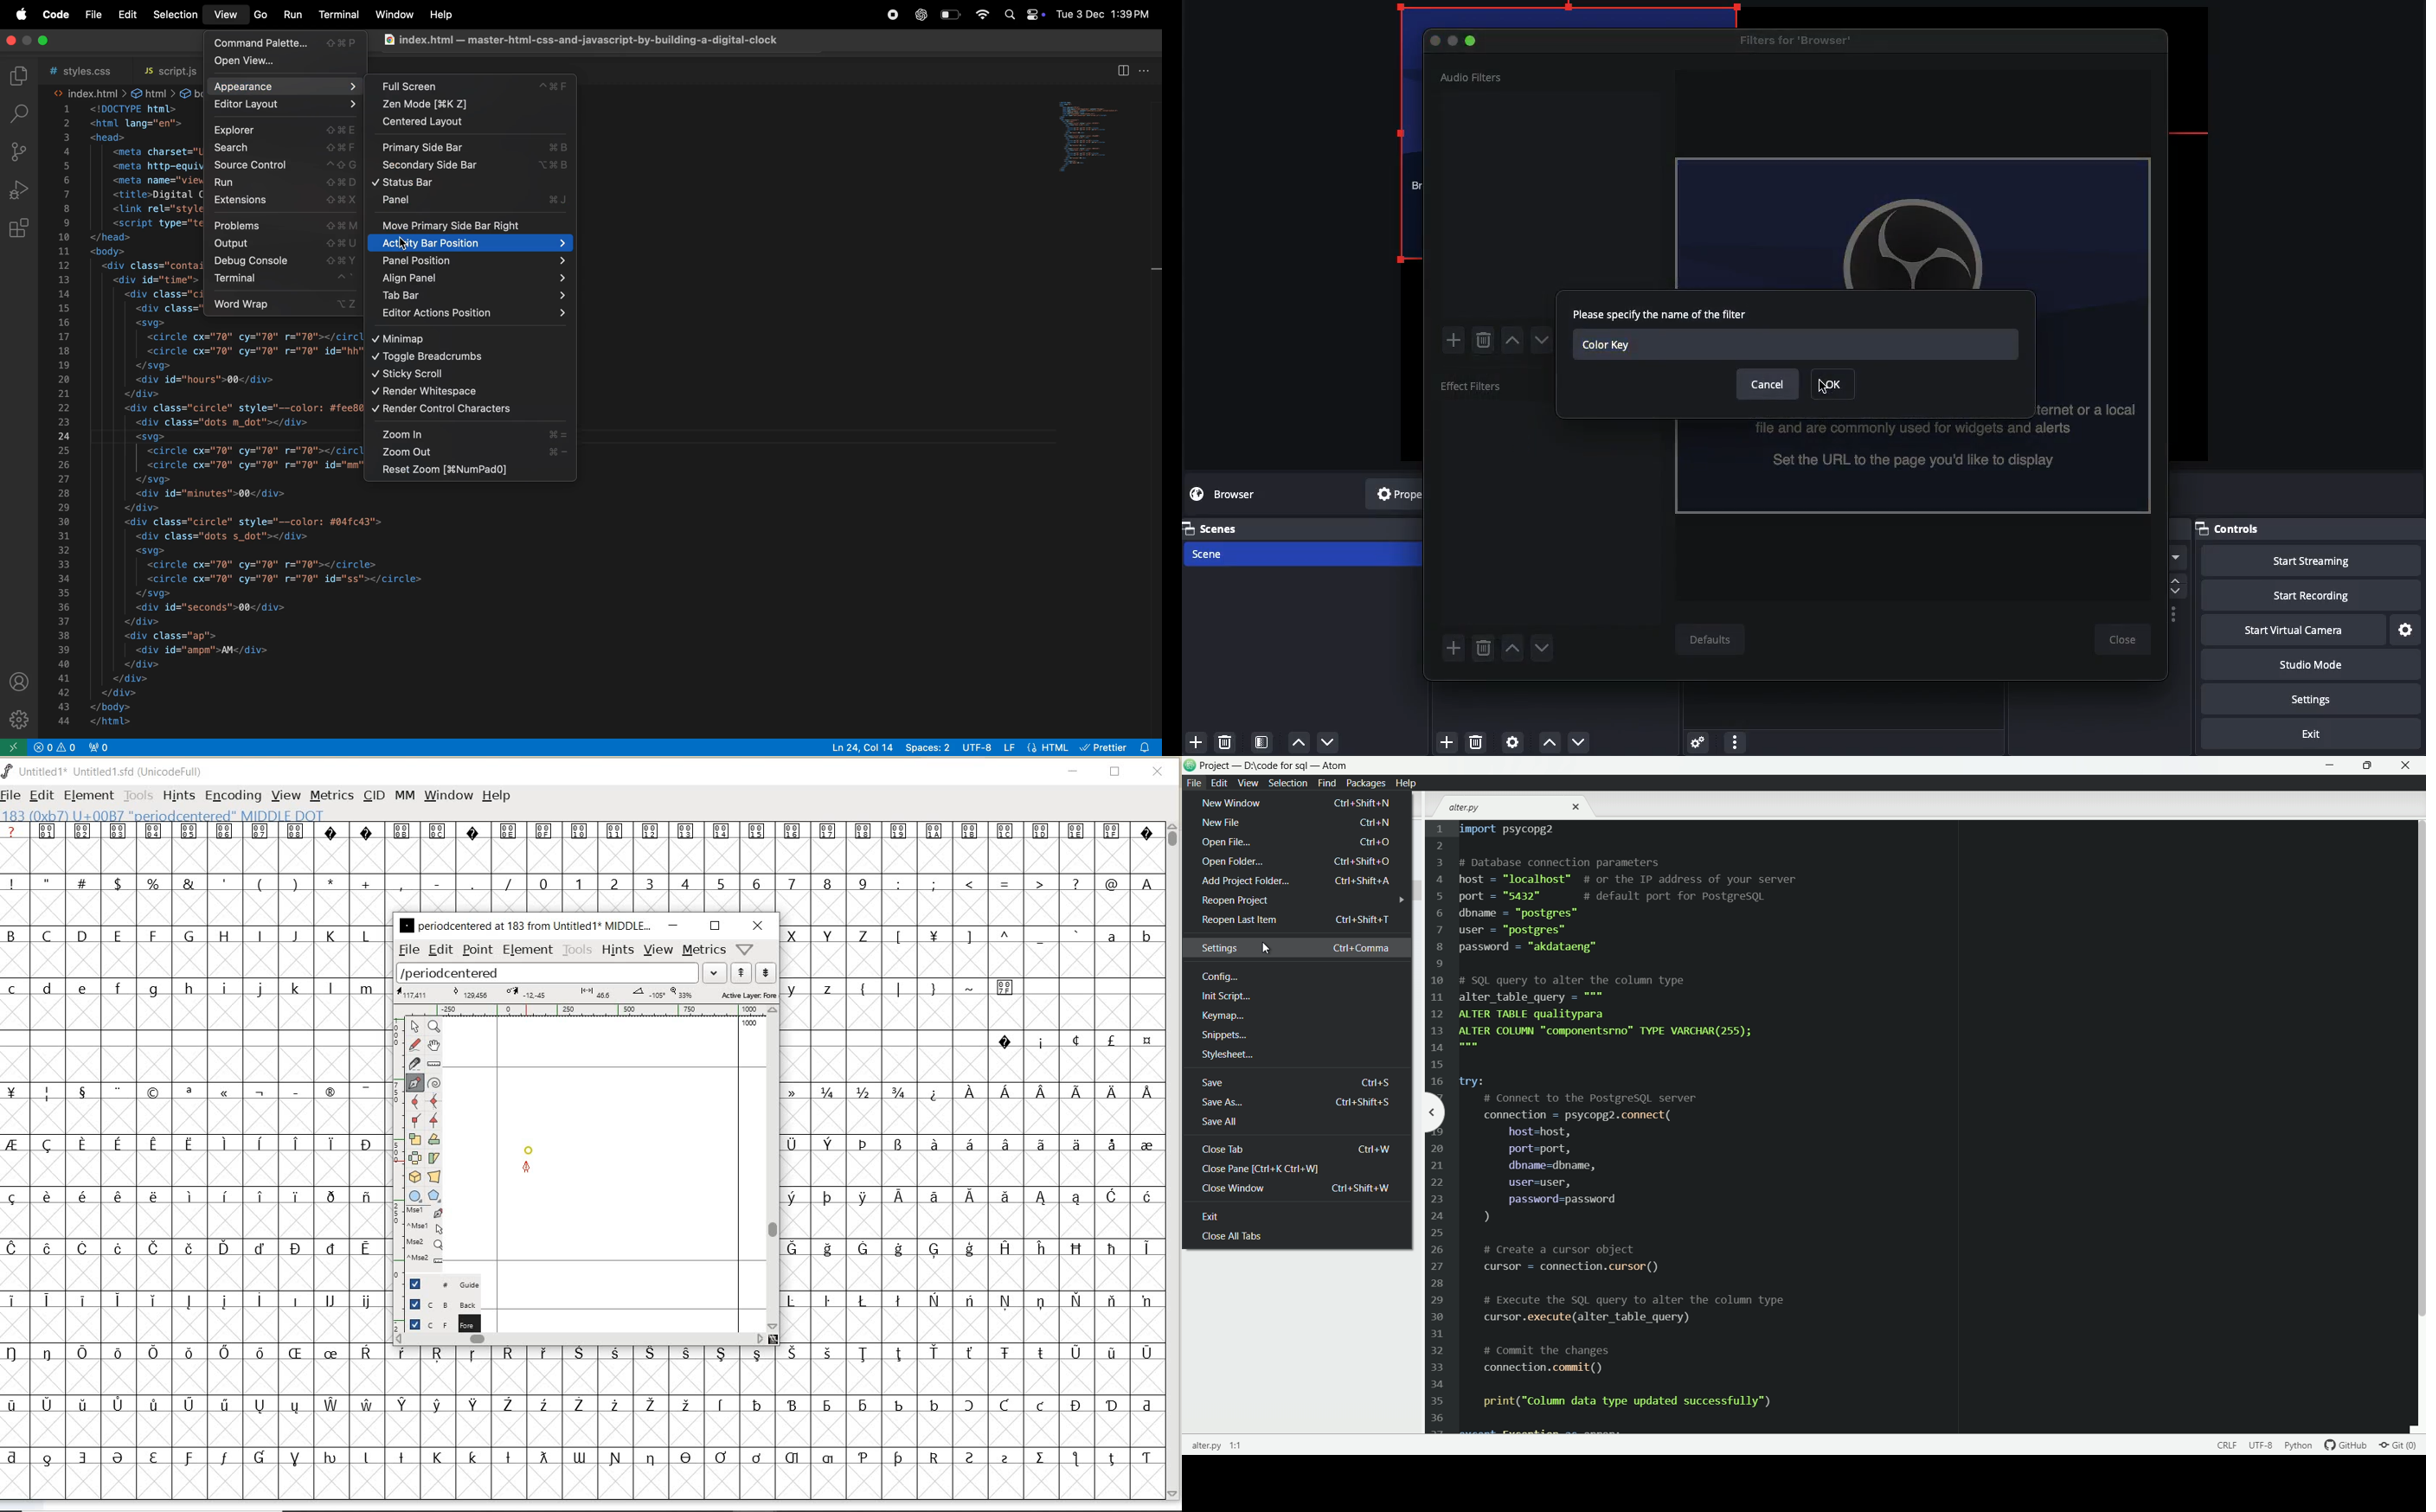 This screenshot has height=1512, width=2436. What do you see at coordinates (189, 1274) in the screenshot?
I see `special characters` at bounding box center [189, 1274].